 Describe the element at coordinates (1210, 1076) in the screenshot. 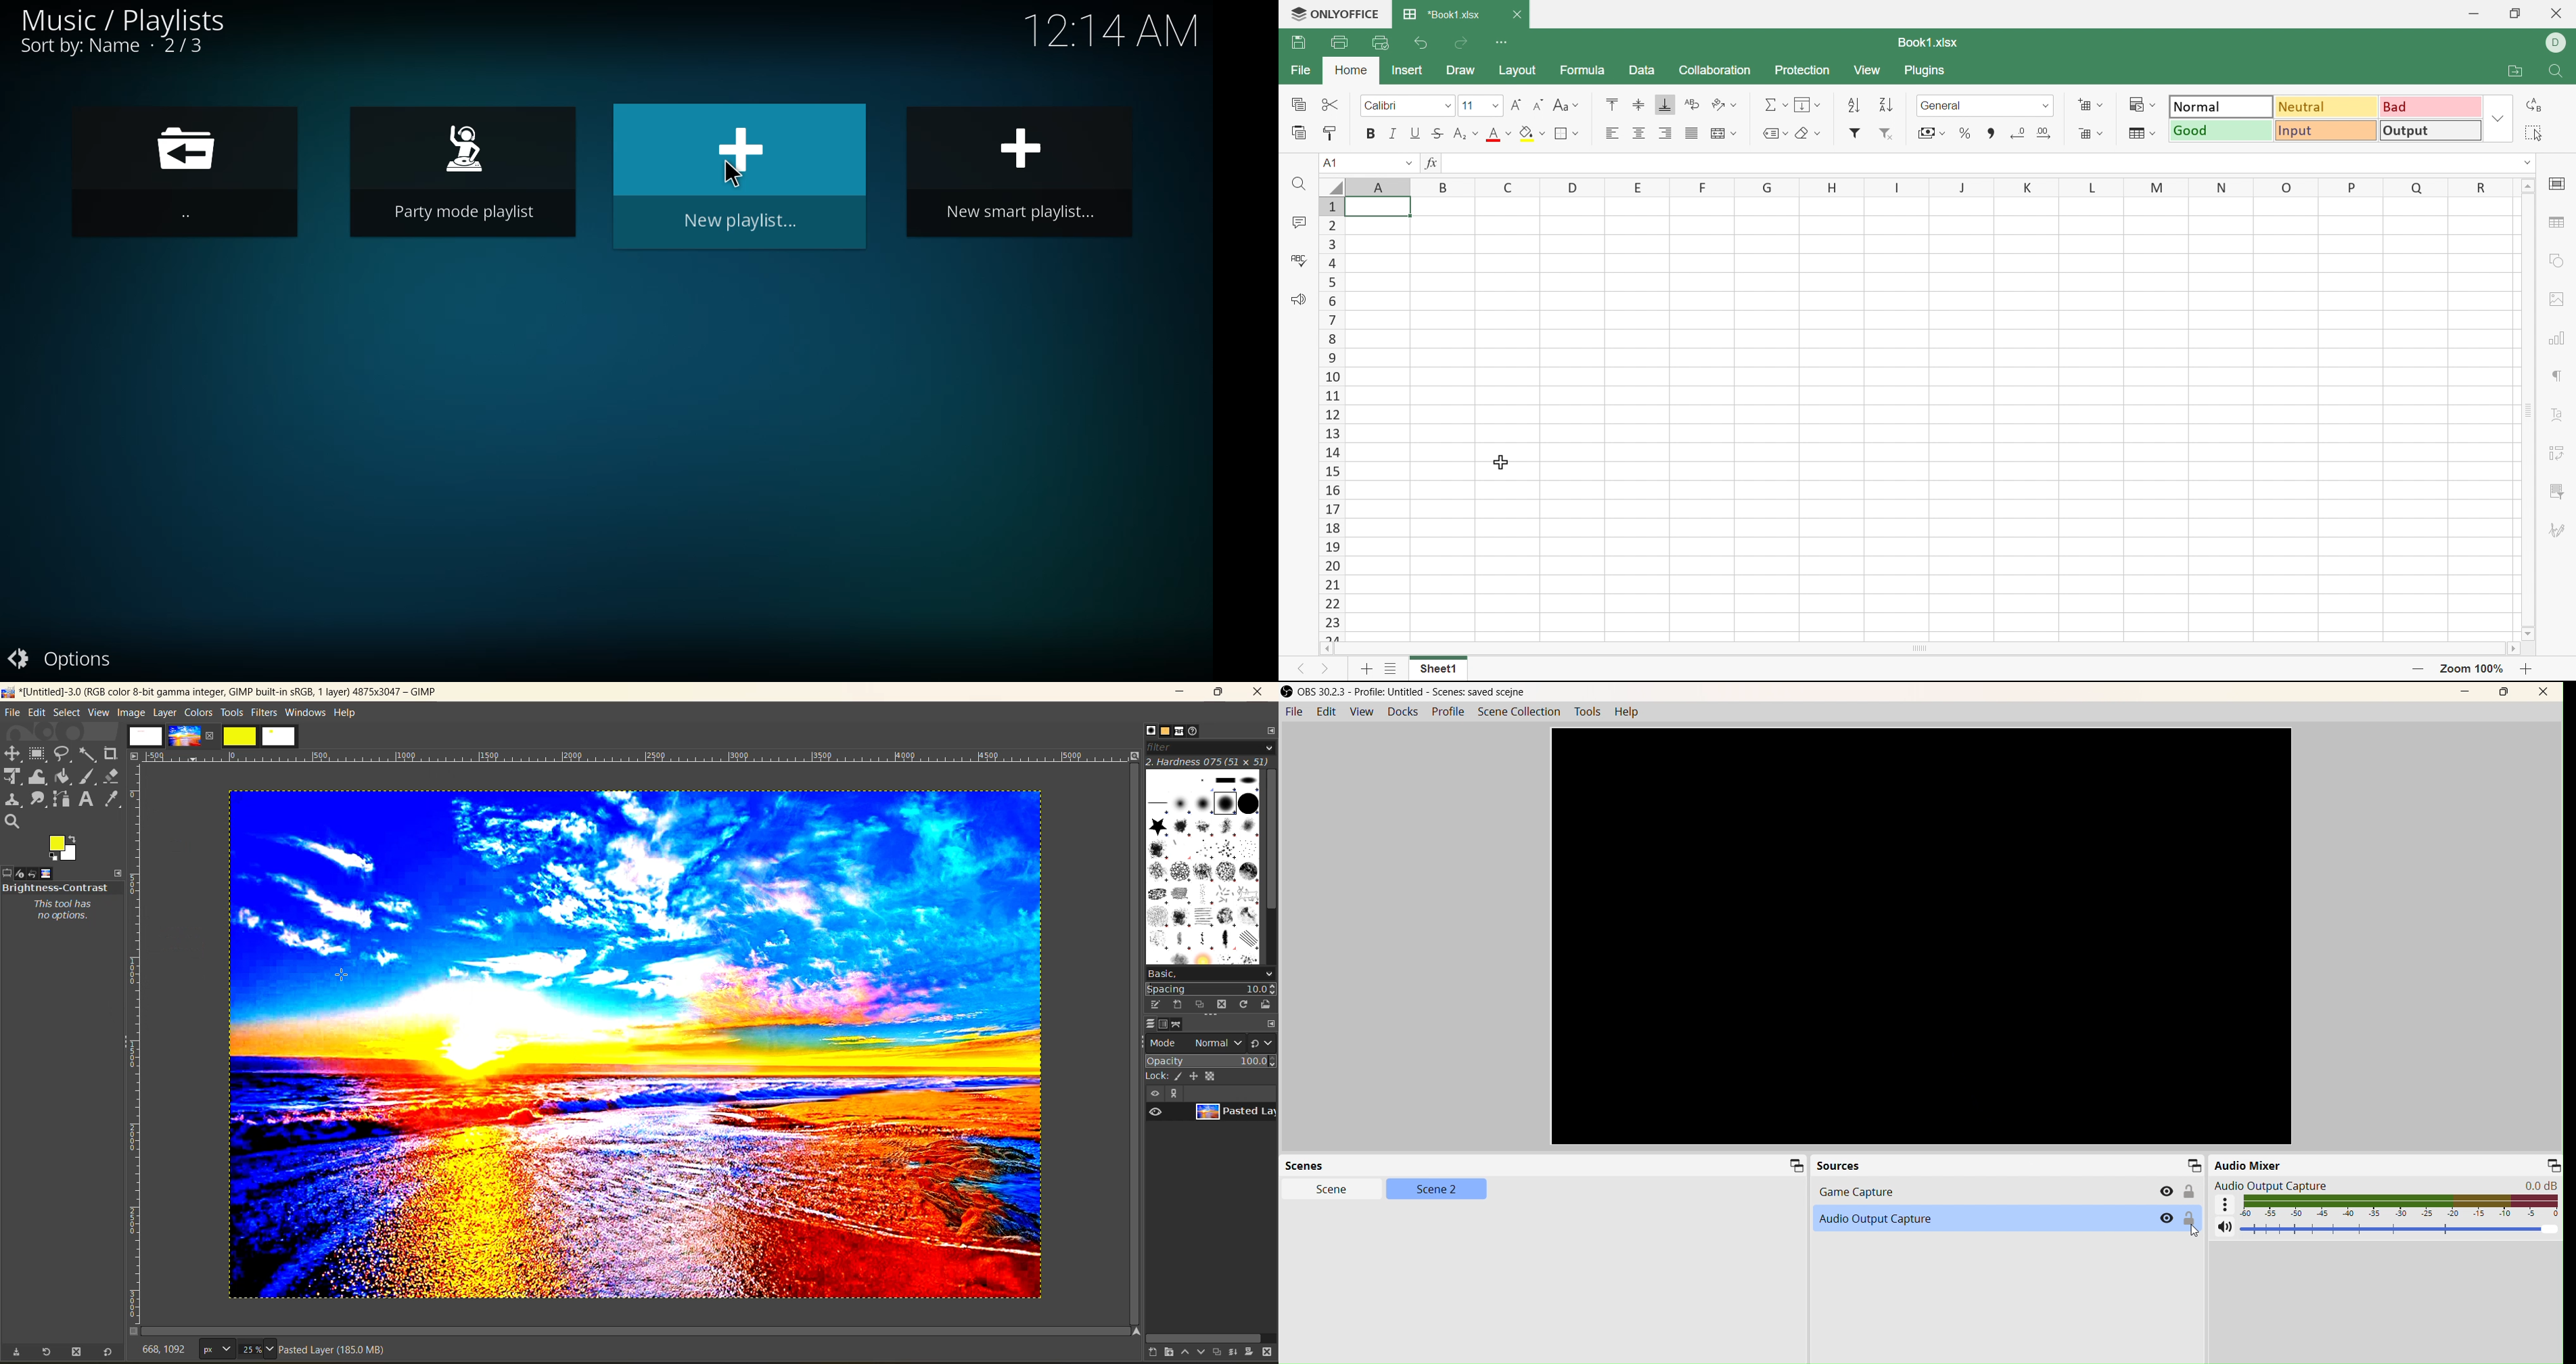

I see `lock pixels, position and size, alpha` at that location.